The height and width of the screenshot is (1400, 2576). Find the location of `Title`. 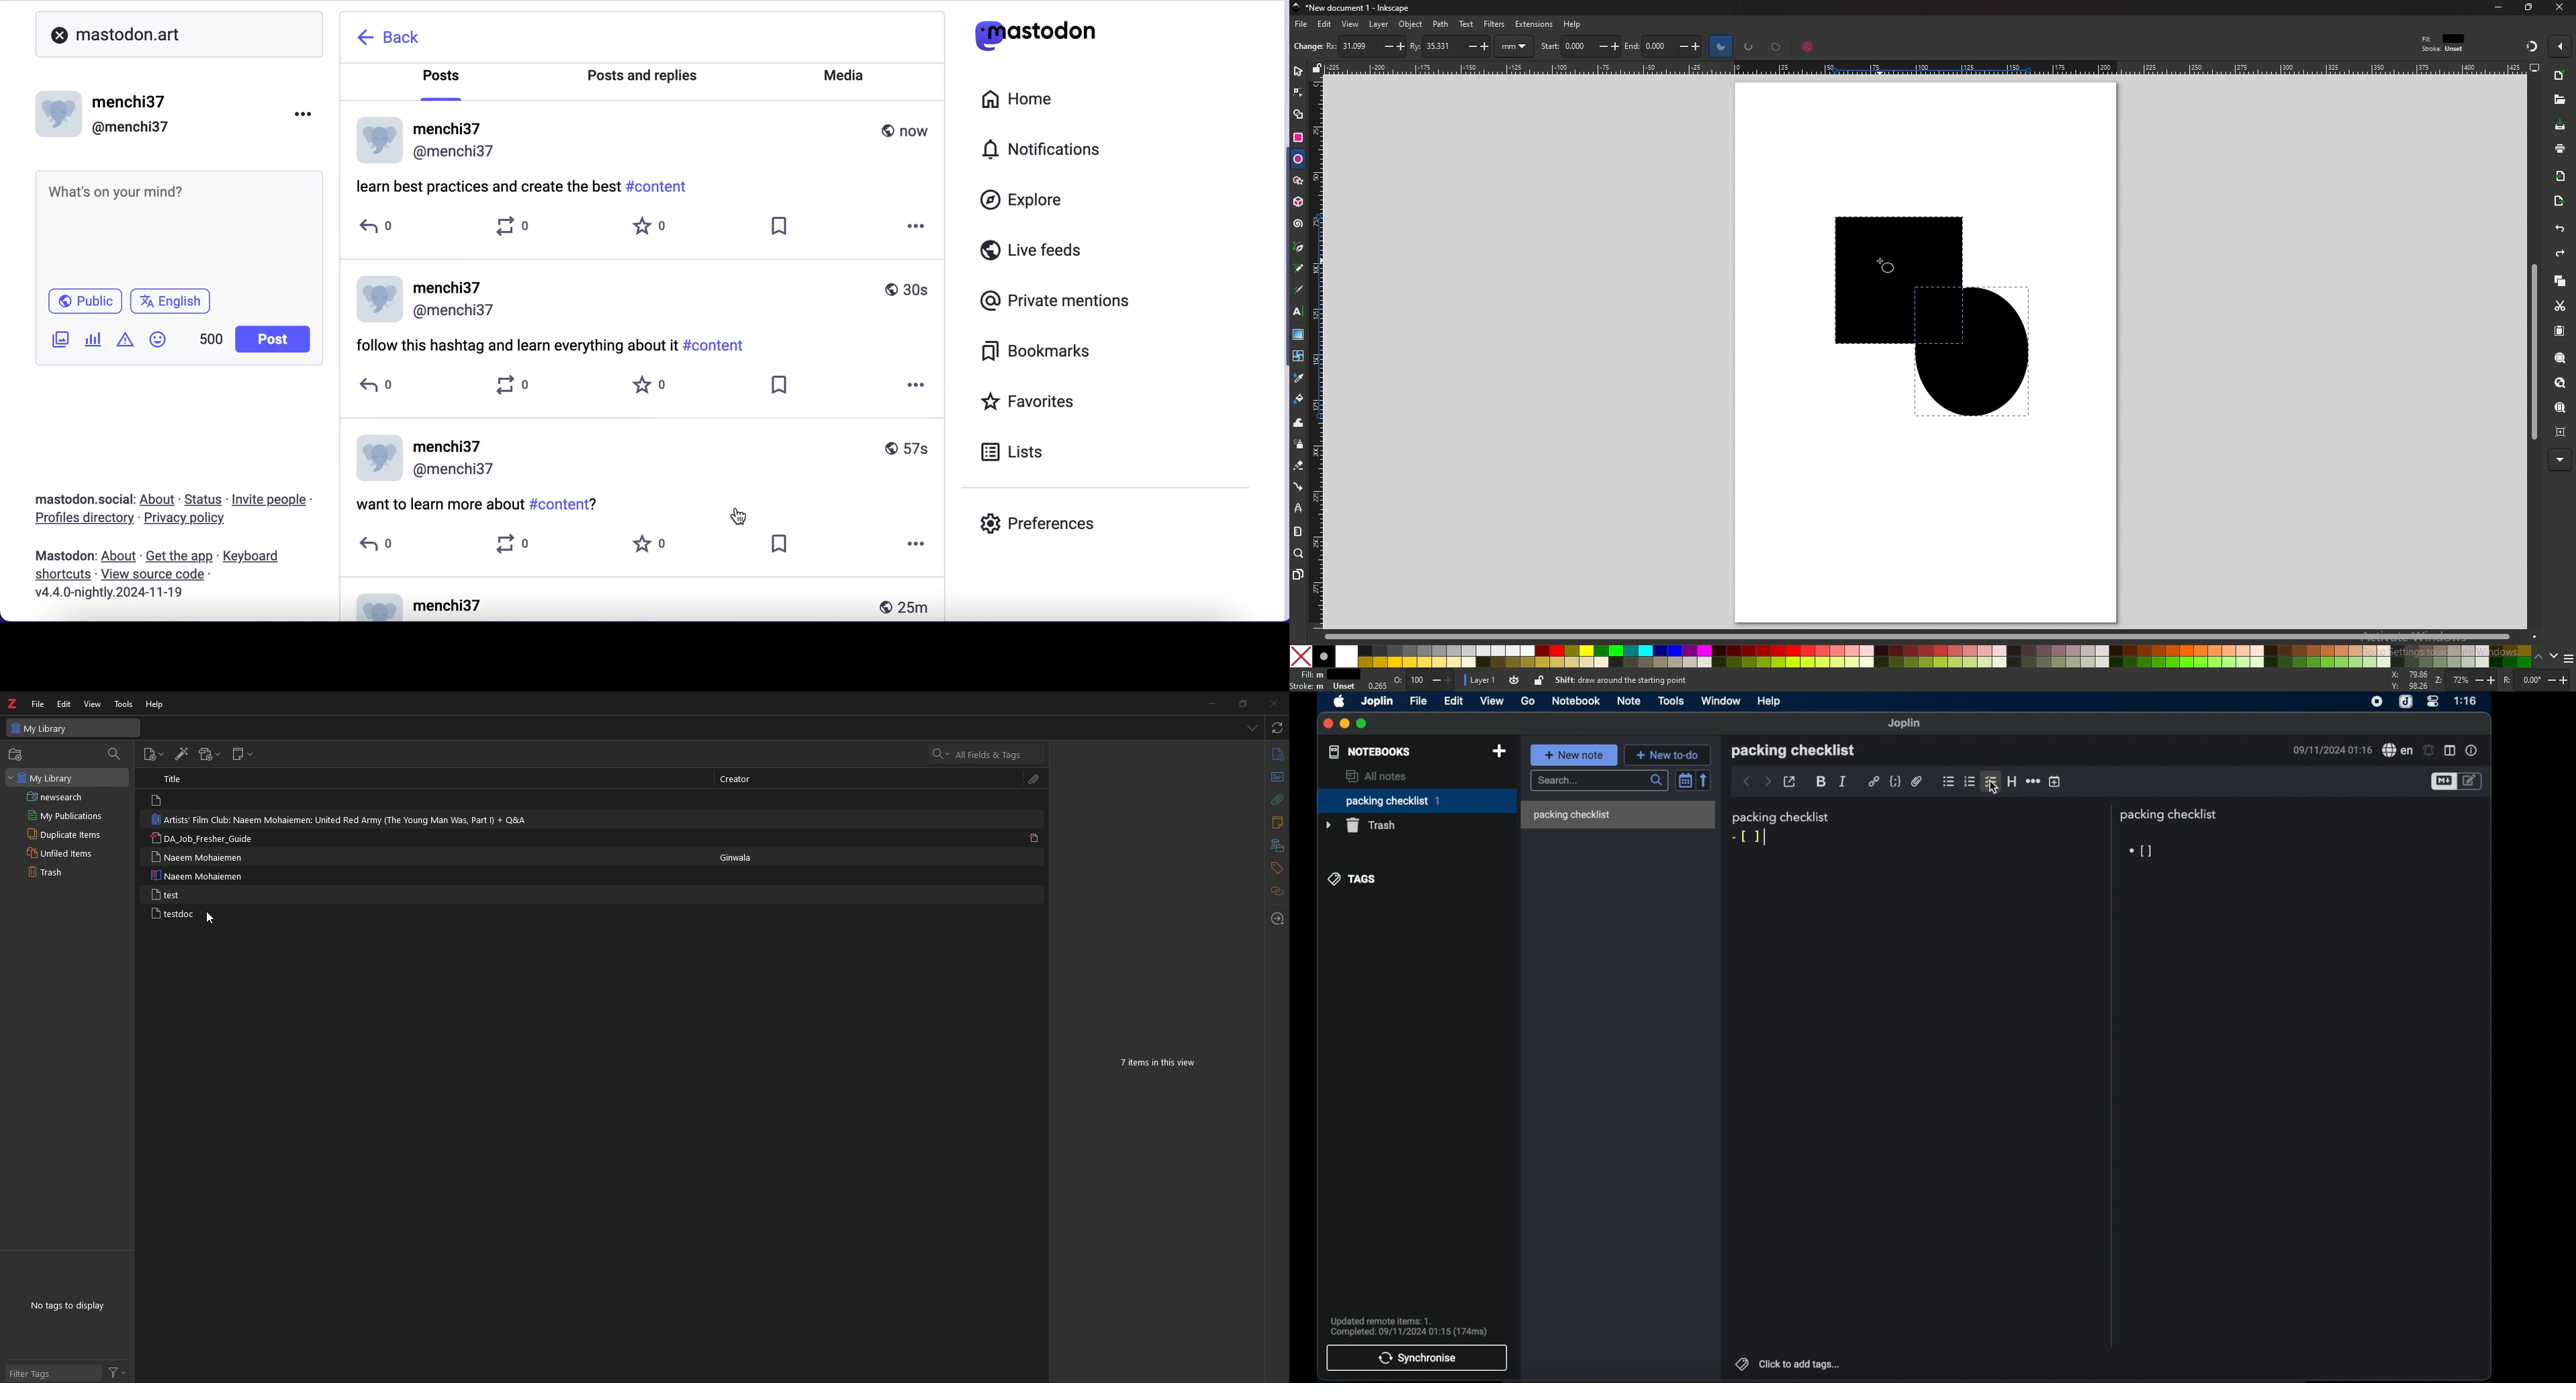

Title is located at coordinates (173, 778).